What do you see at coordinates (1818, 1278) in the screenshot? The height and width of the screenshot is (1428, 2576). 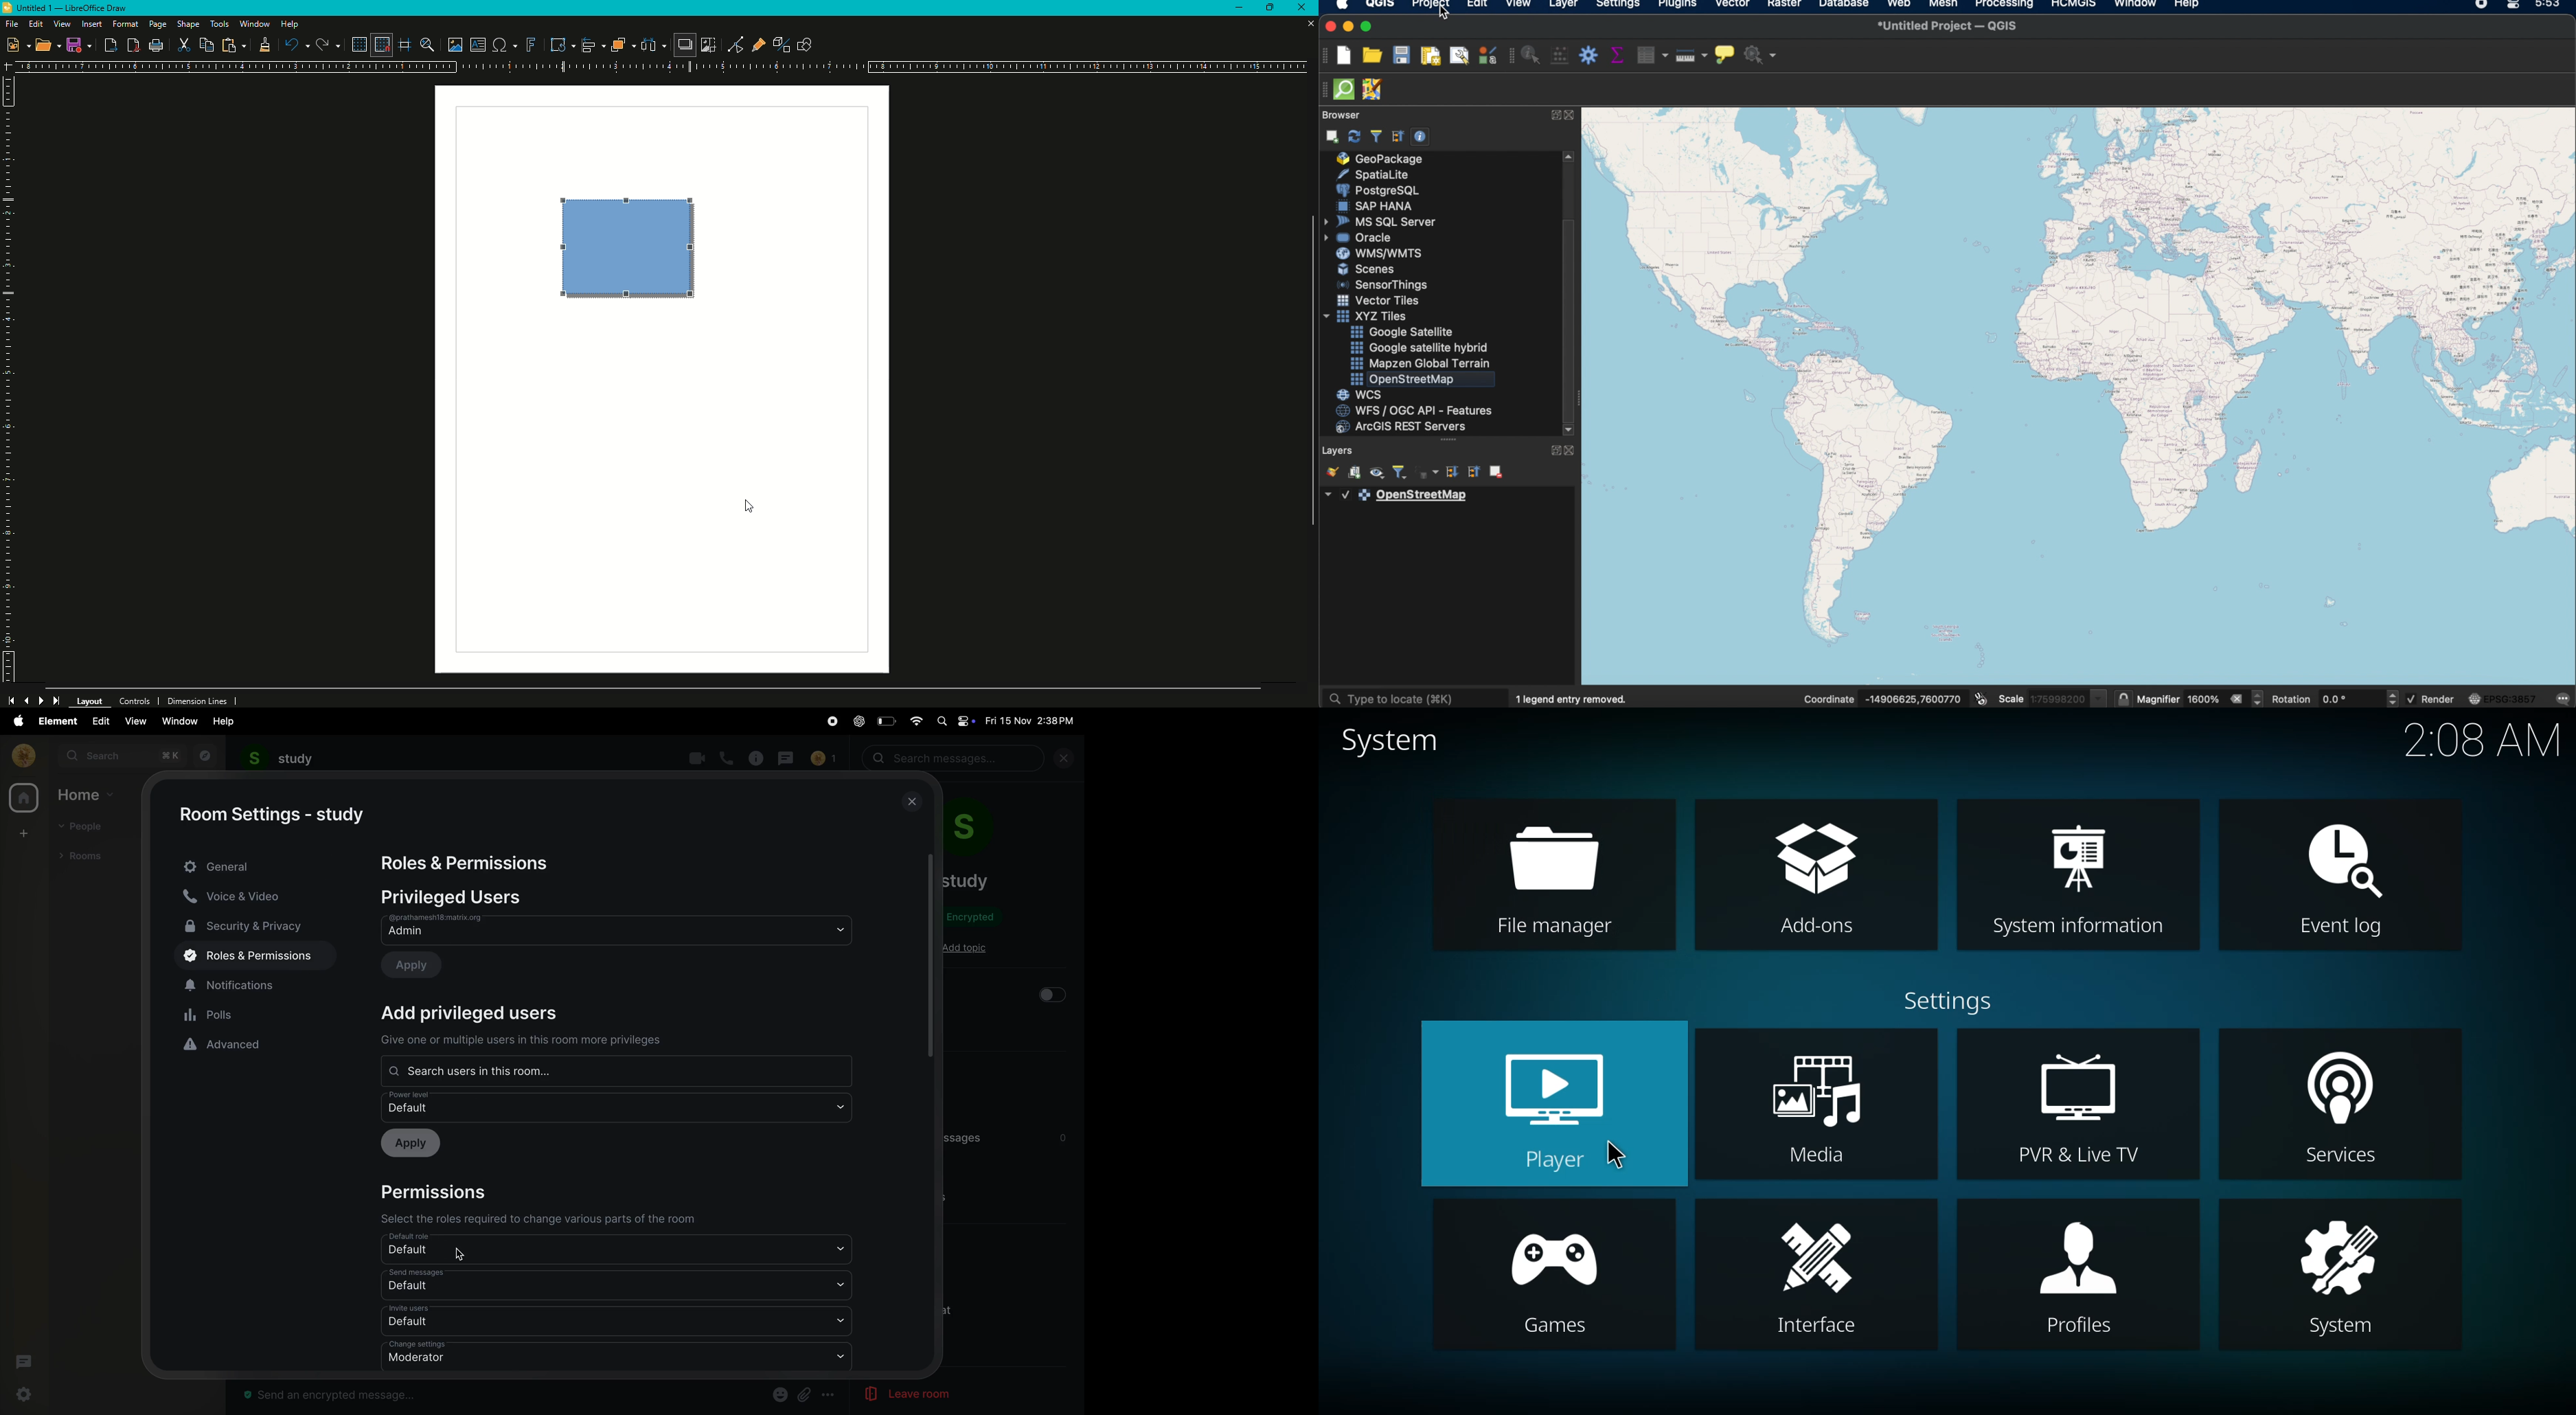 I see `interface` at bounding box center [1818, 1278].